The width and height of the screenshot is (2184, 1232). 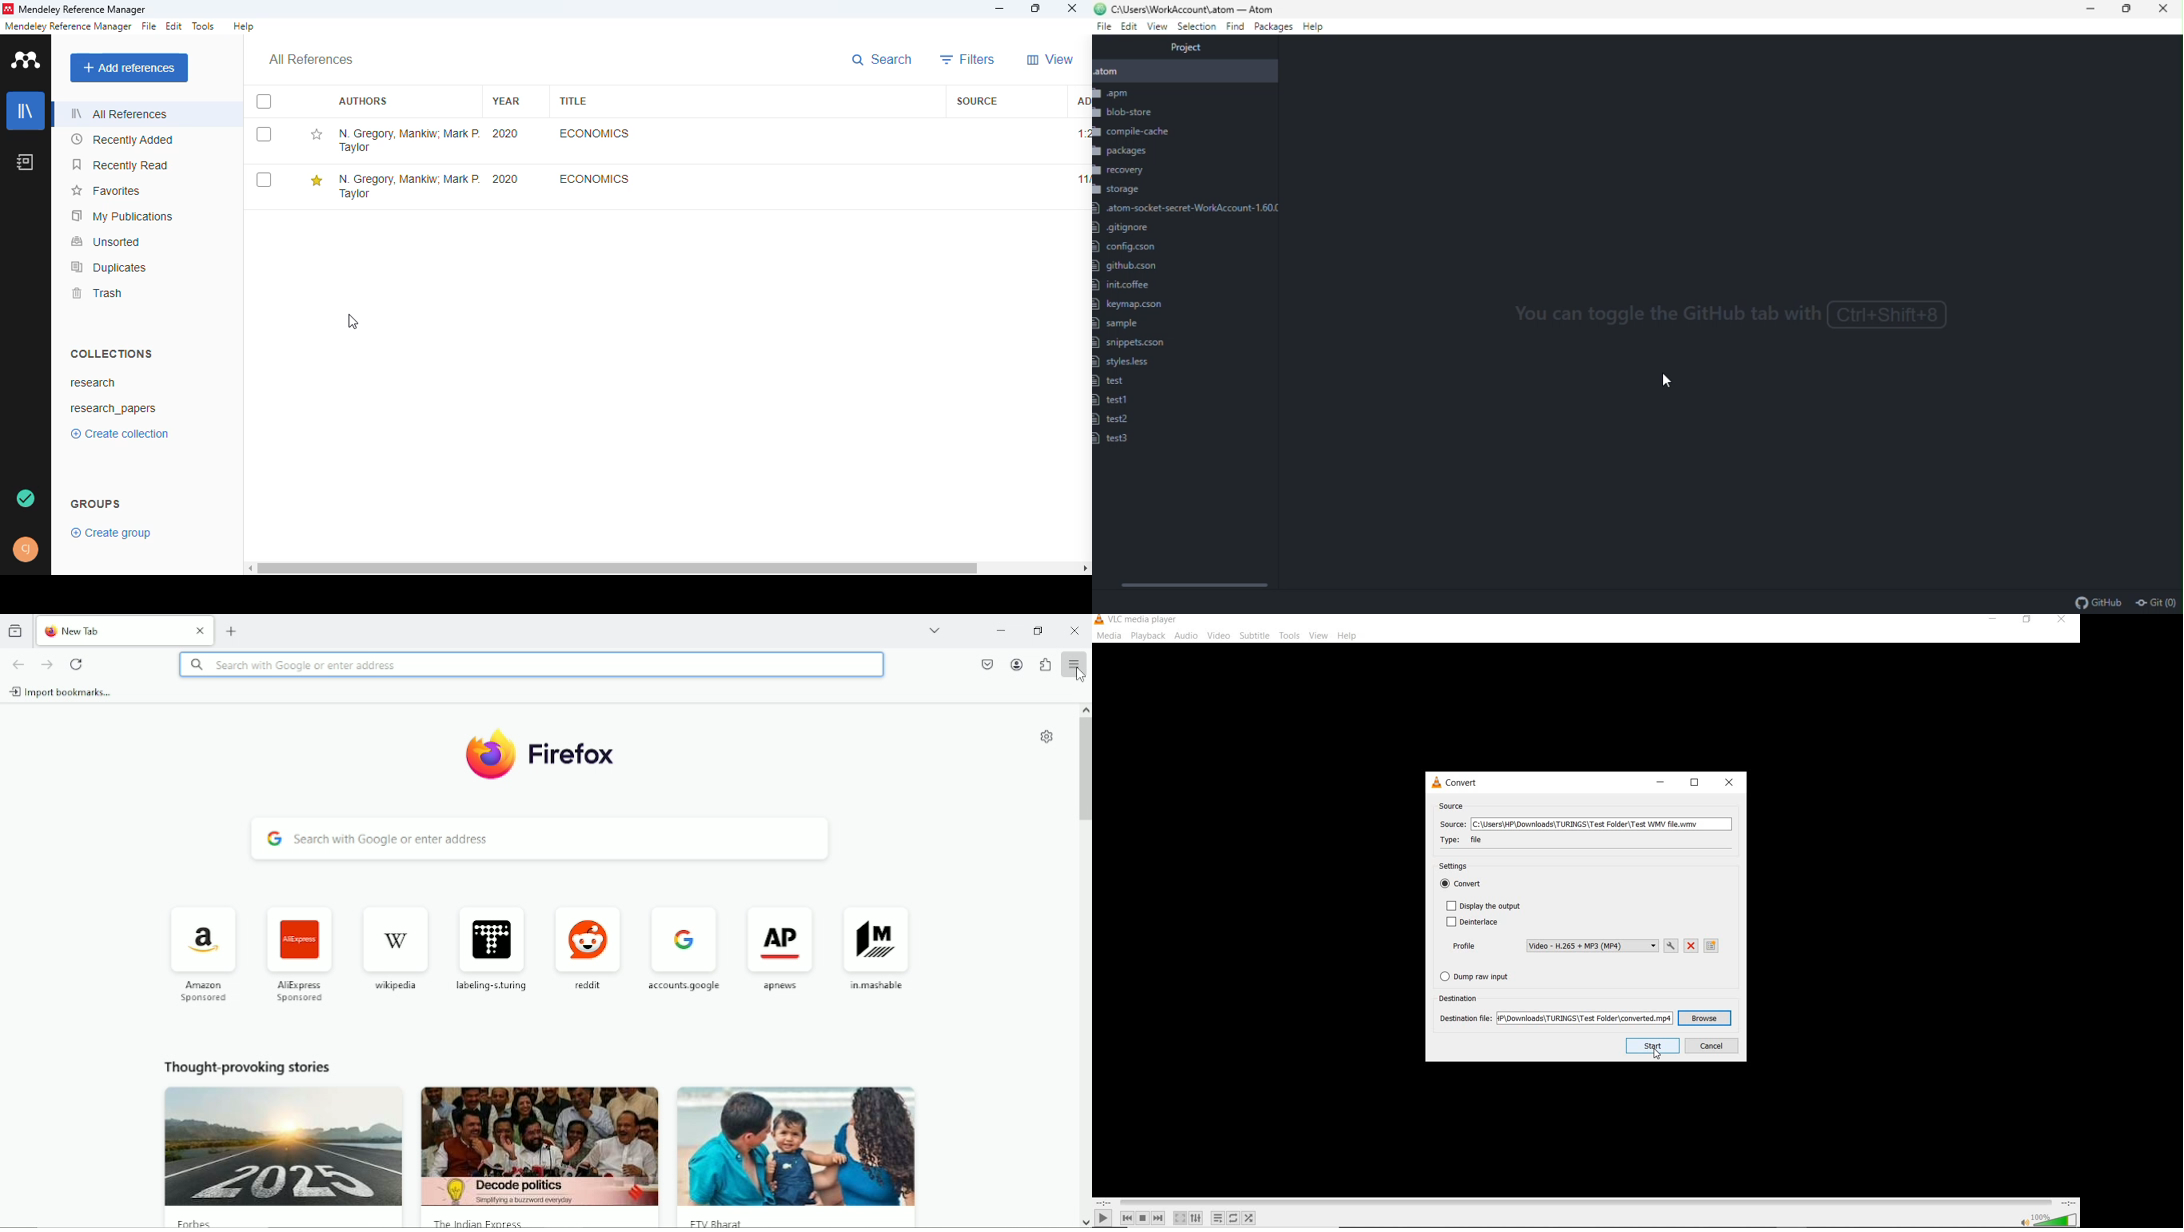 What do you see at coordinates (491, 1222) in the screenshot?
I see `the indian express` at bounding box center [491, 1222].